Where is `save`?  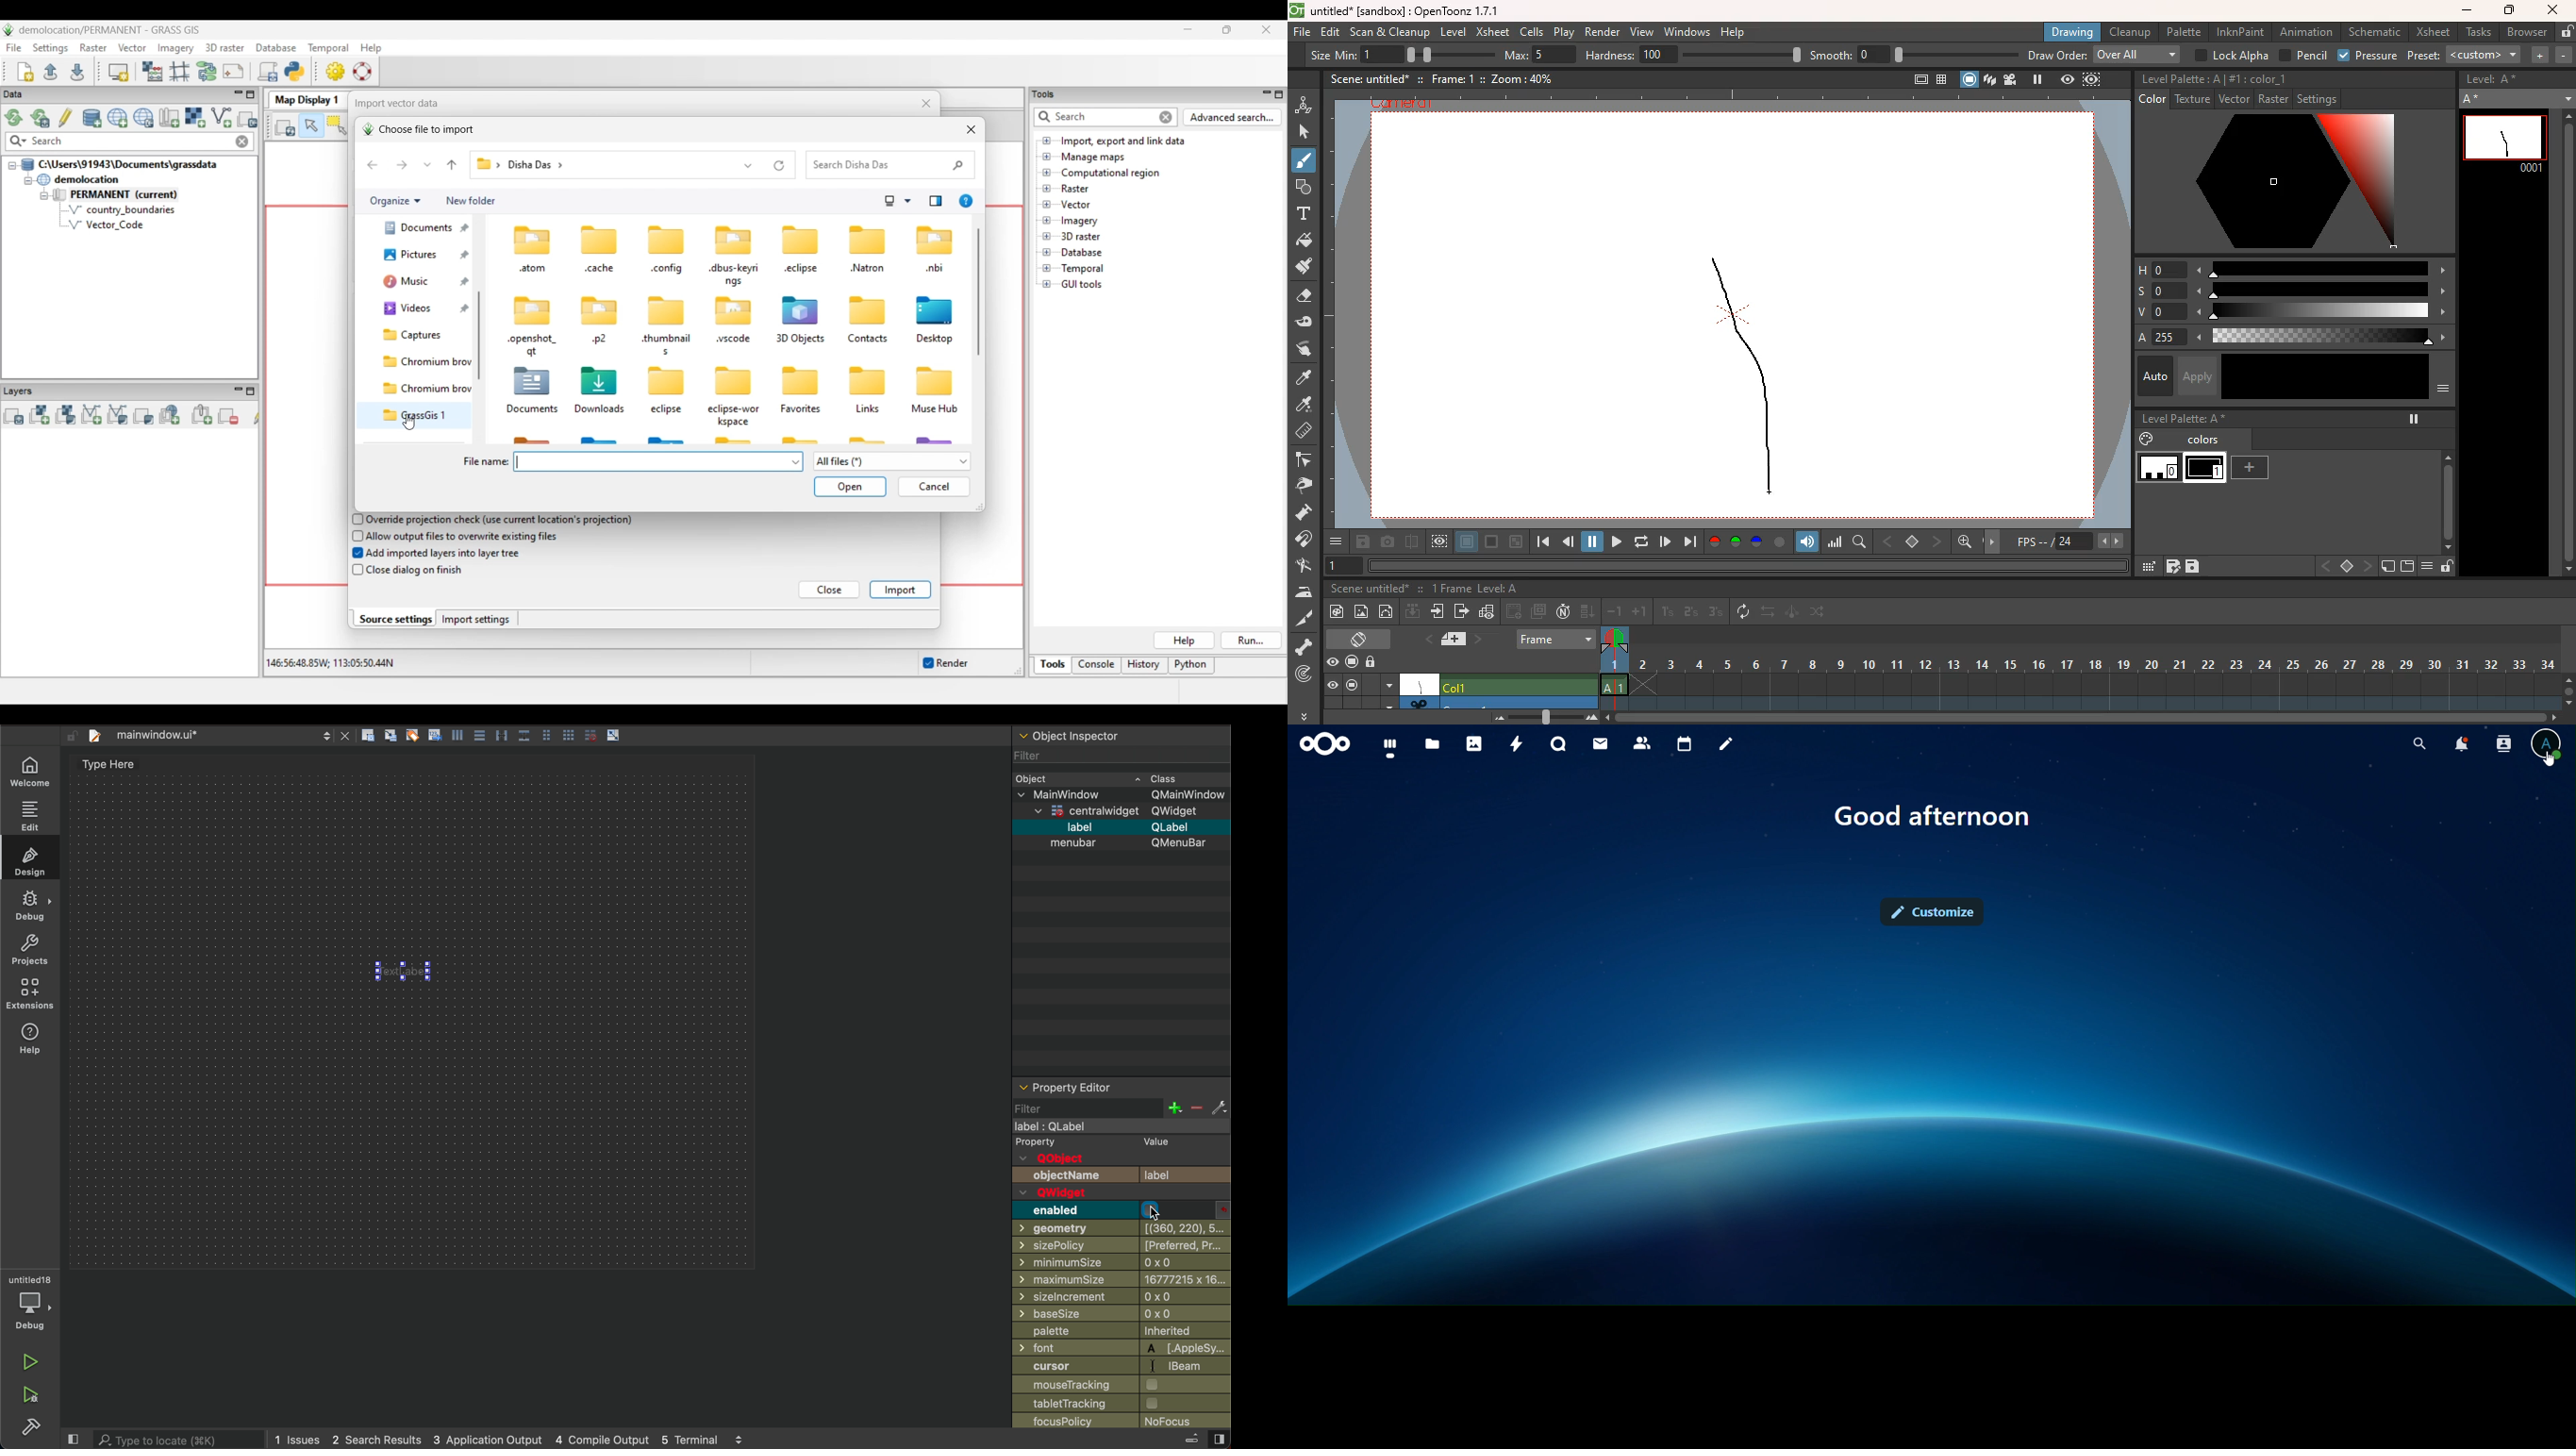
save is located at coordinates (1362, 543).